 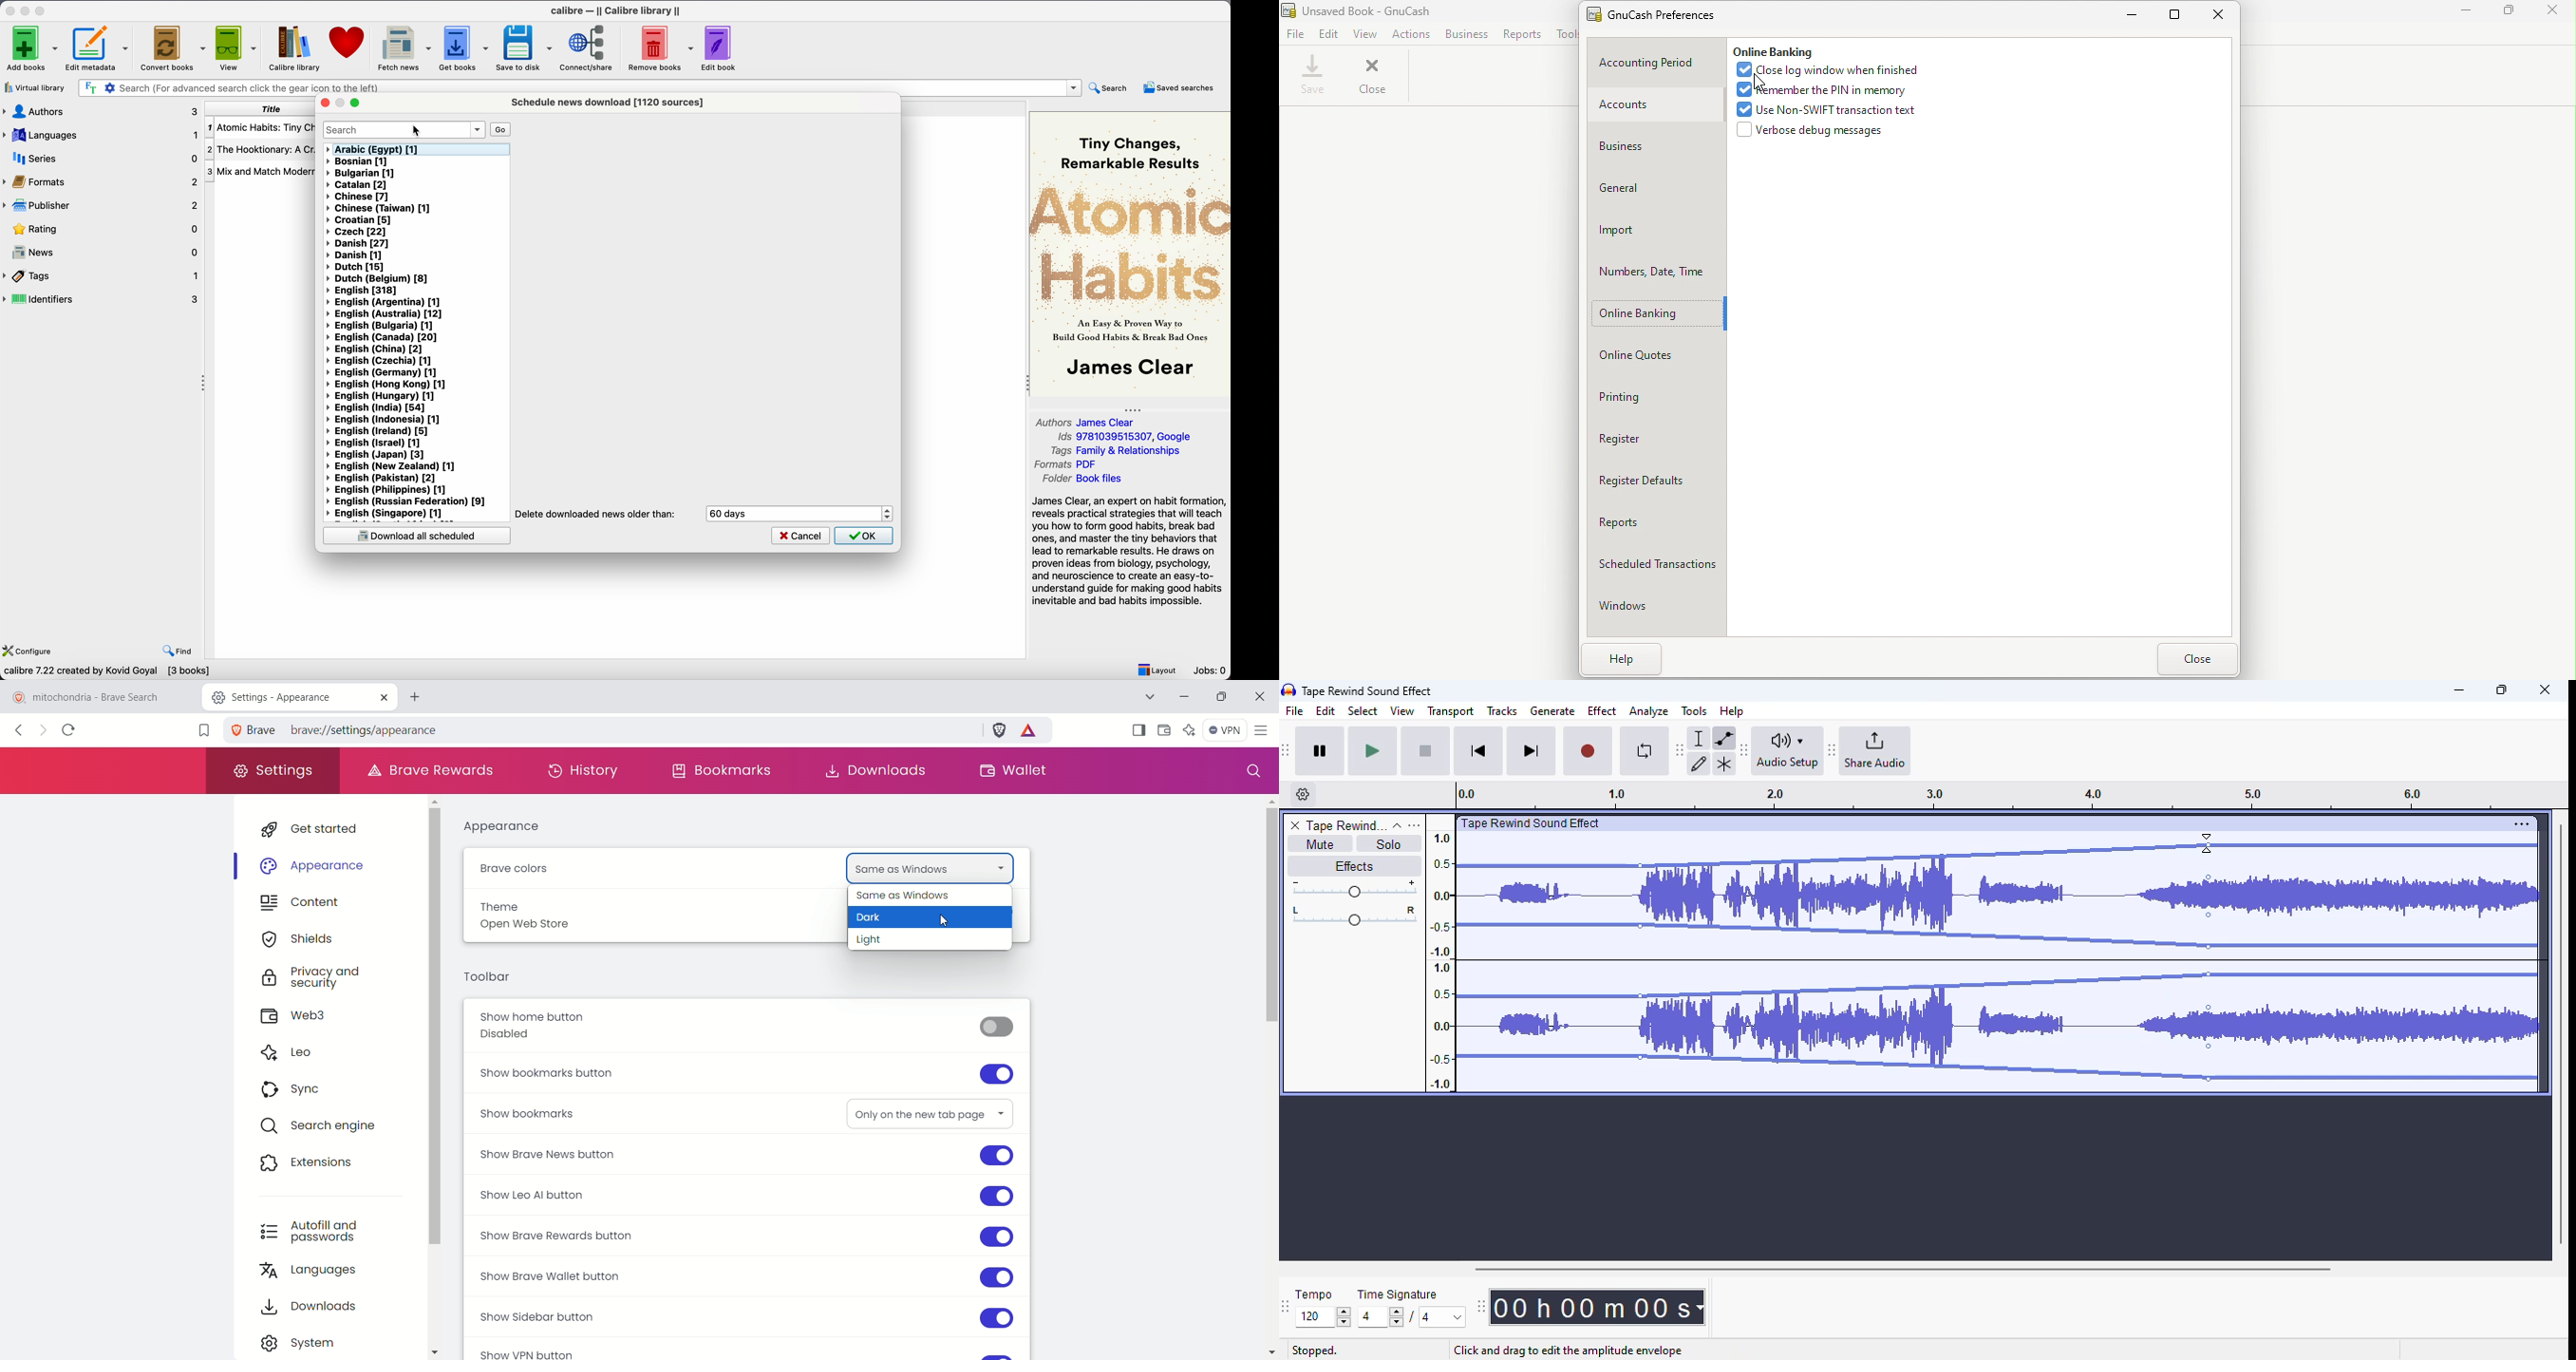 What do you see at coordinates (750, 1276) in the screenshot?
I see `show brave wallet button` at bounding box center [750, 1276].